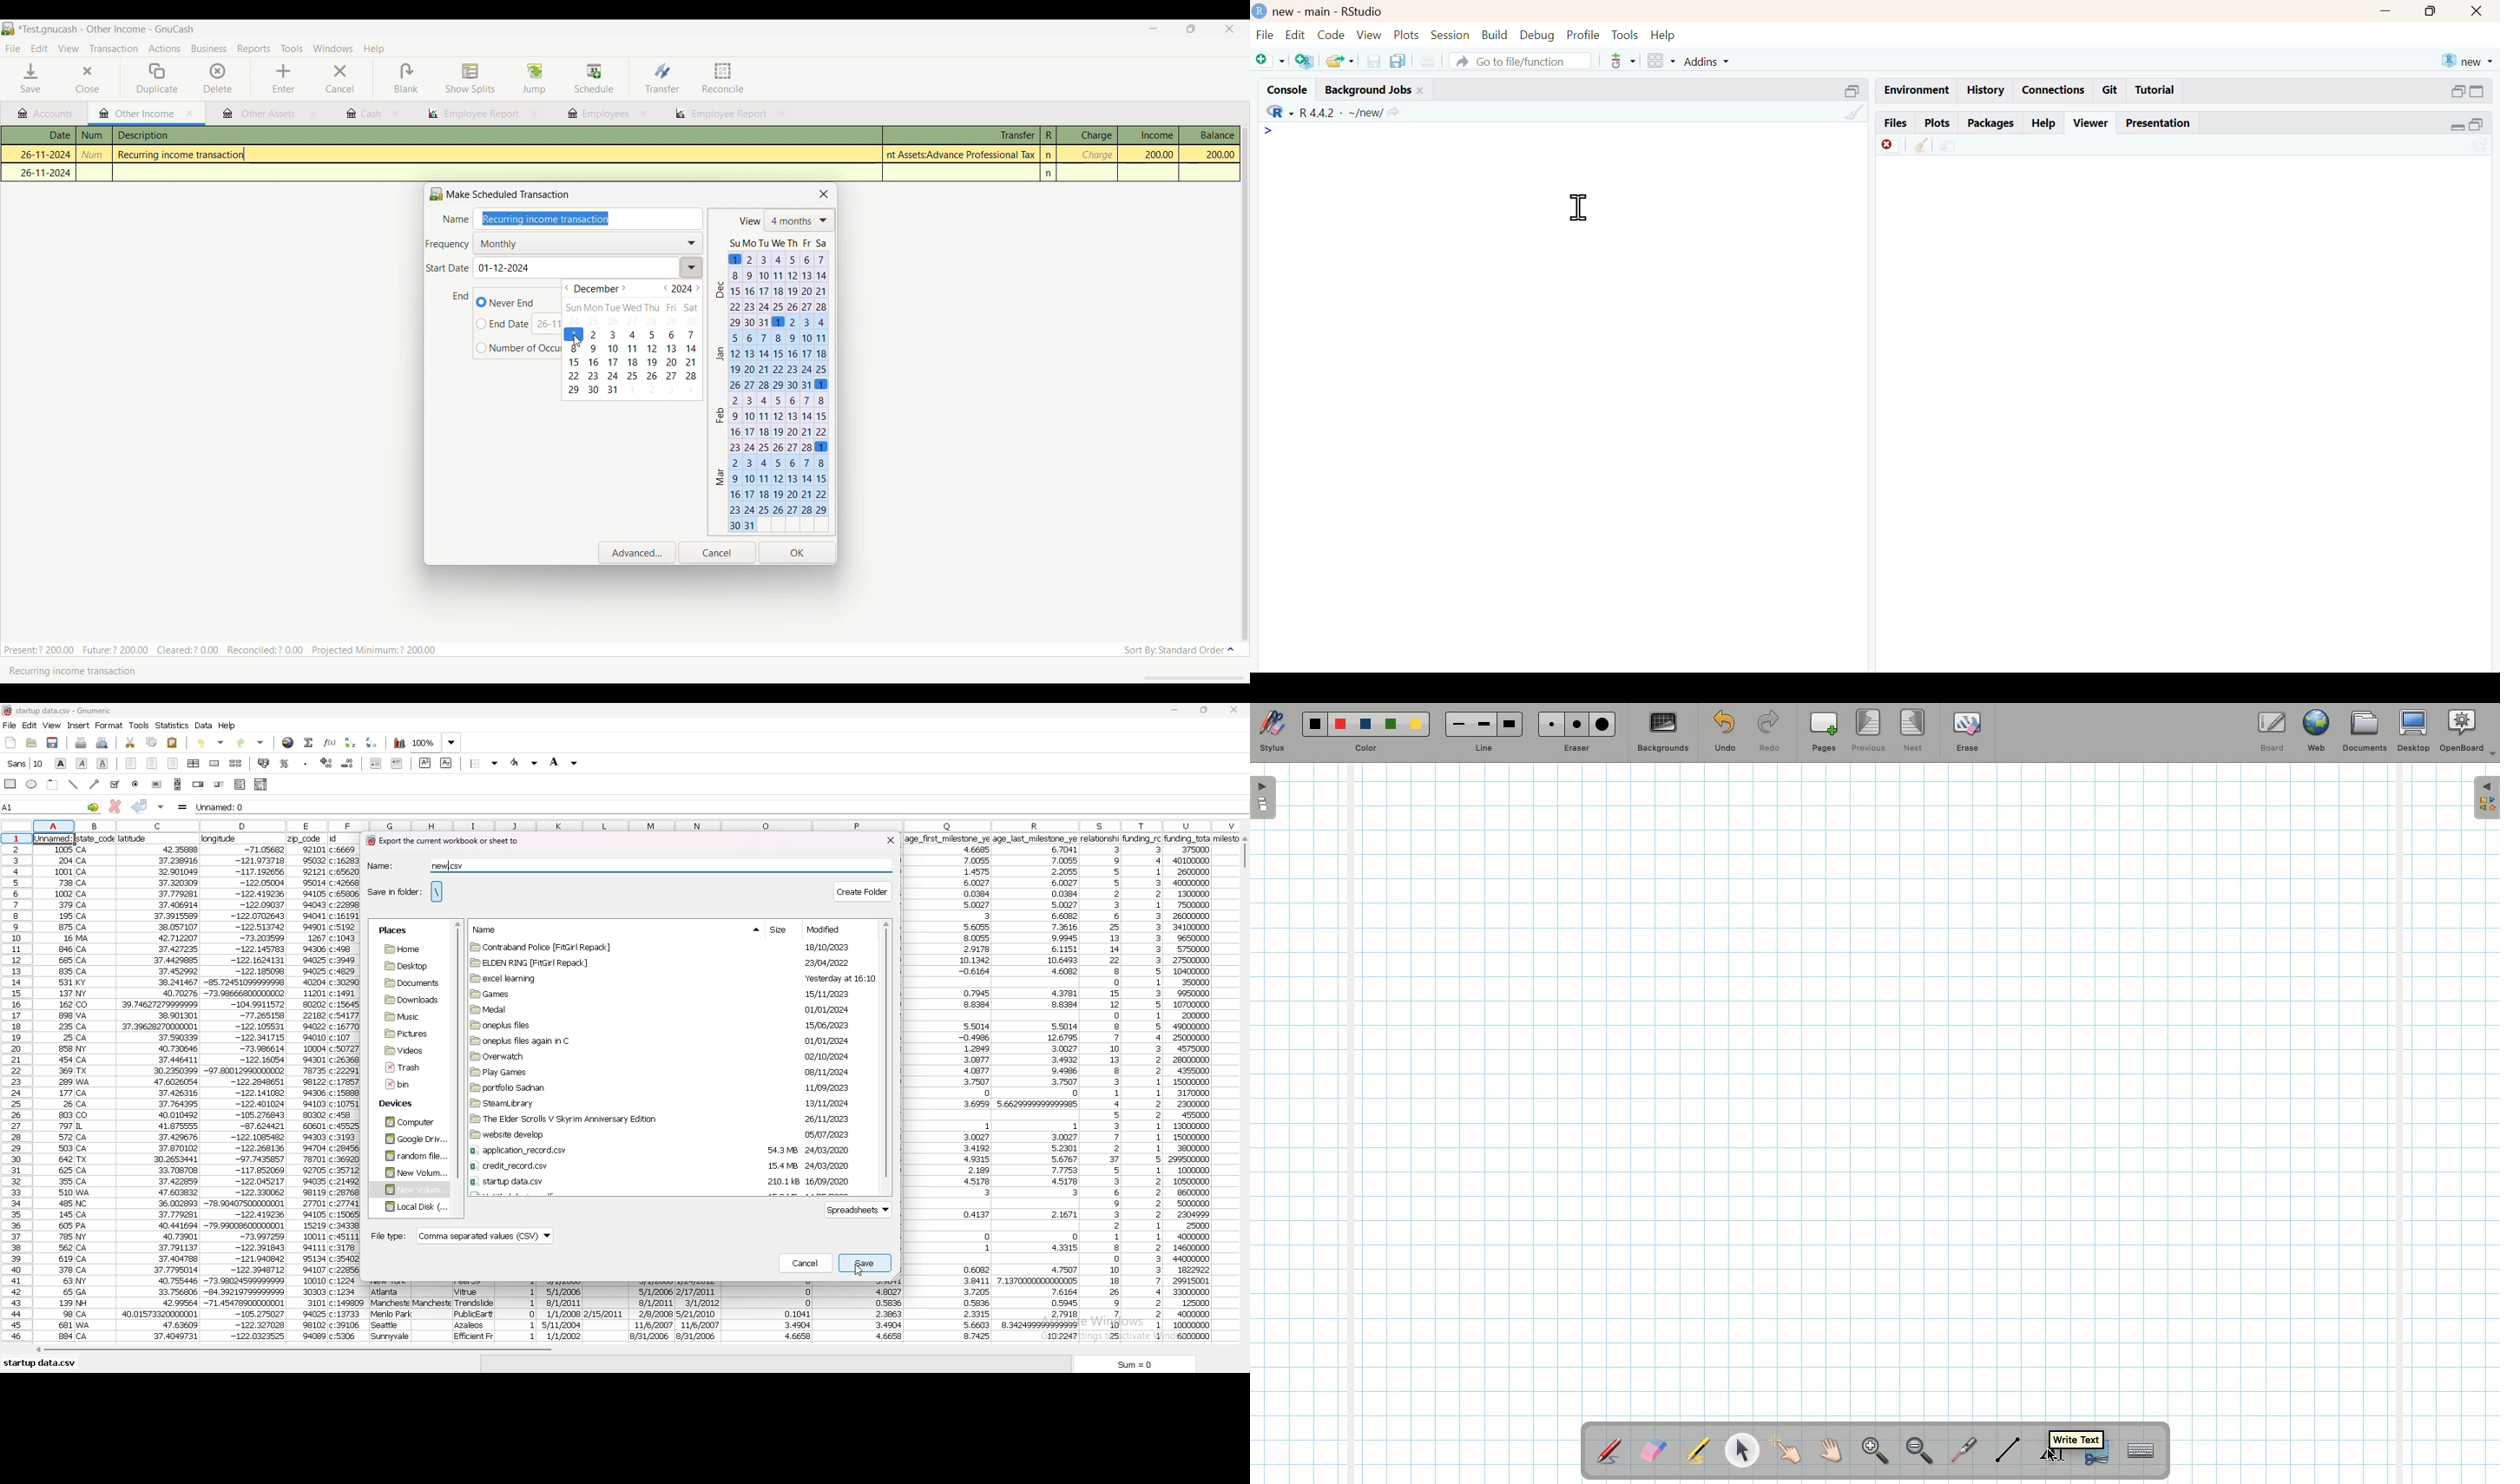 The width and height of the screenshot is (2520, 1484). What do you see at coordinates (499, 808) in the screenshot?
I see `Unanamed` at bounding box center [499, 808].